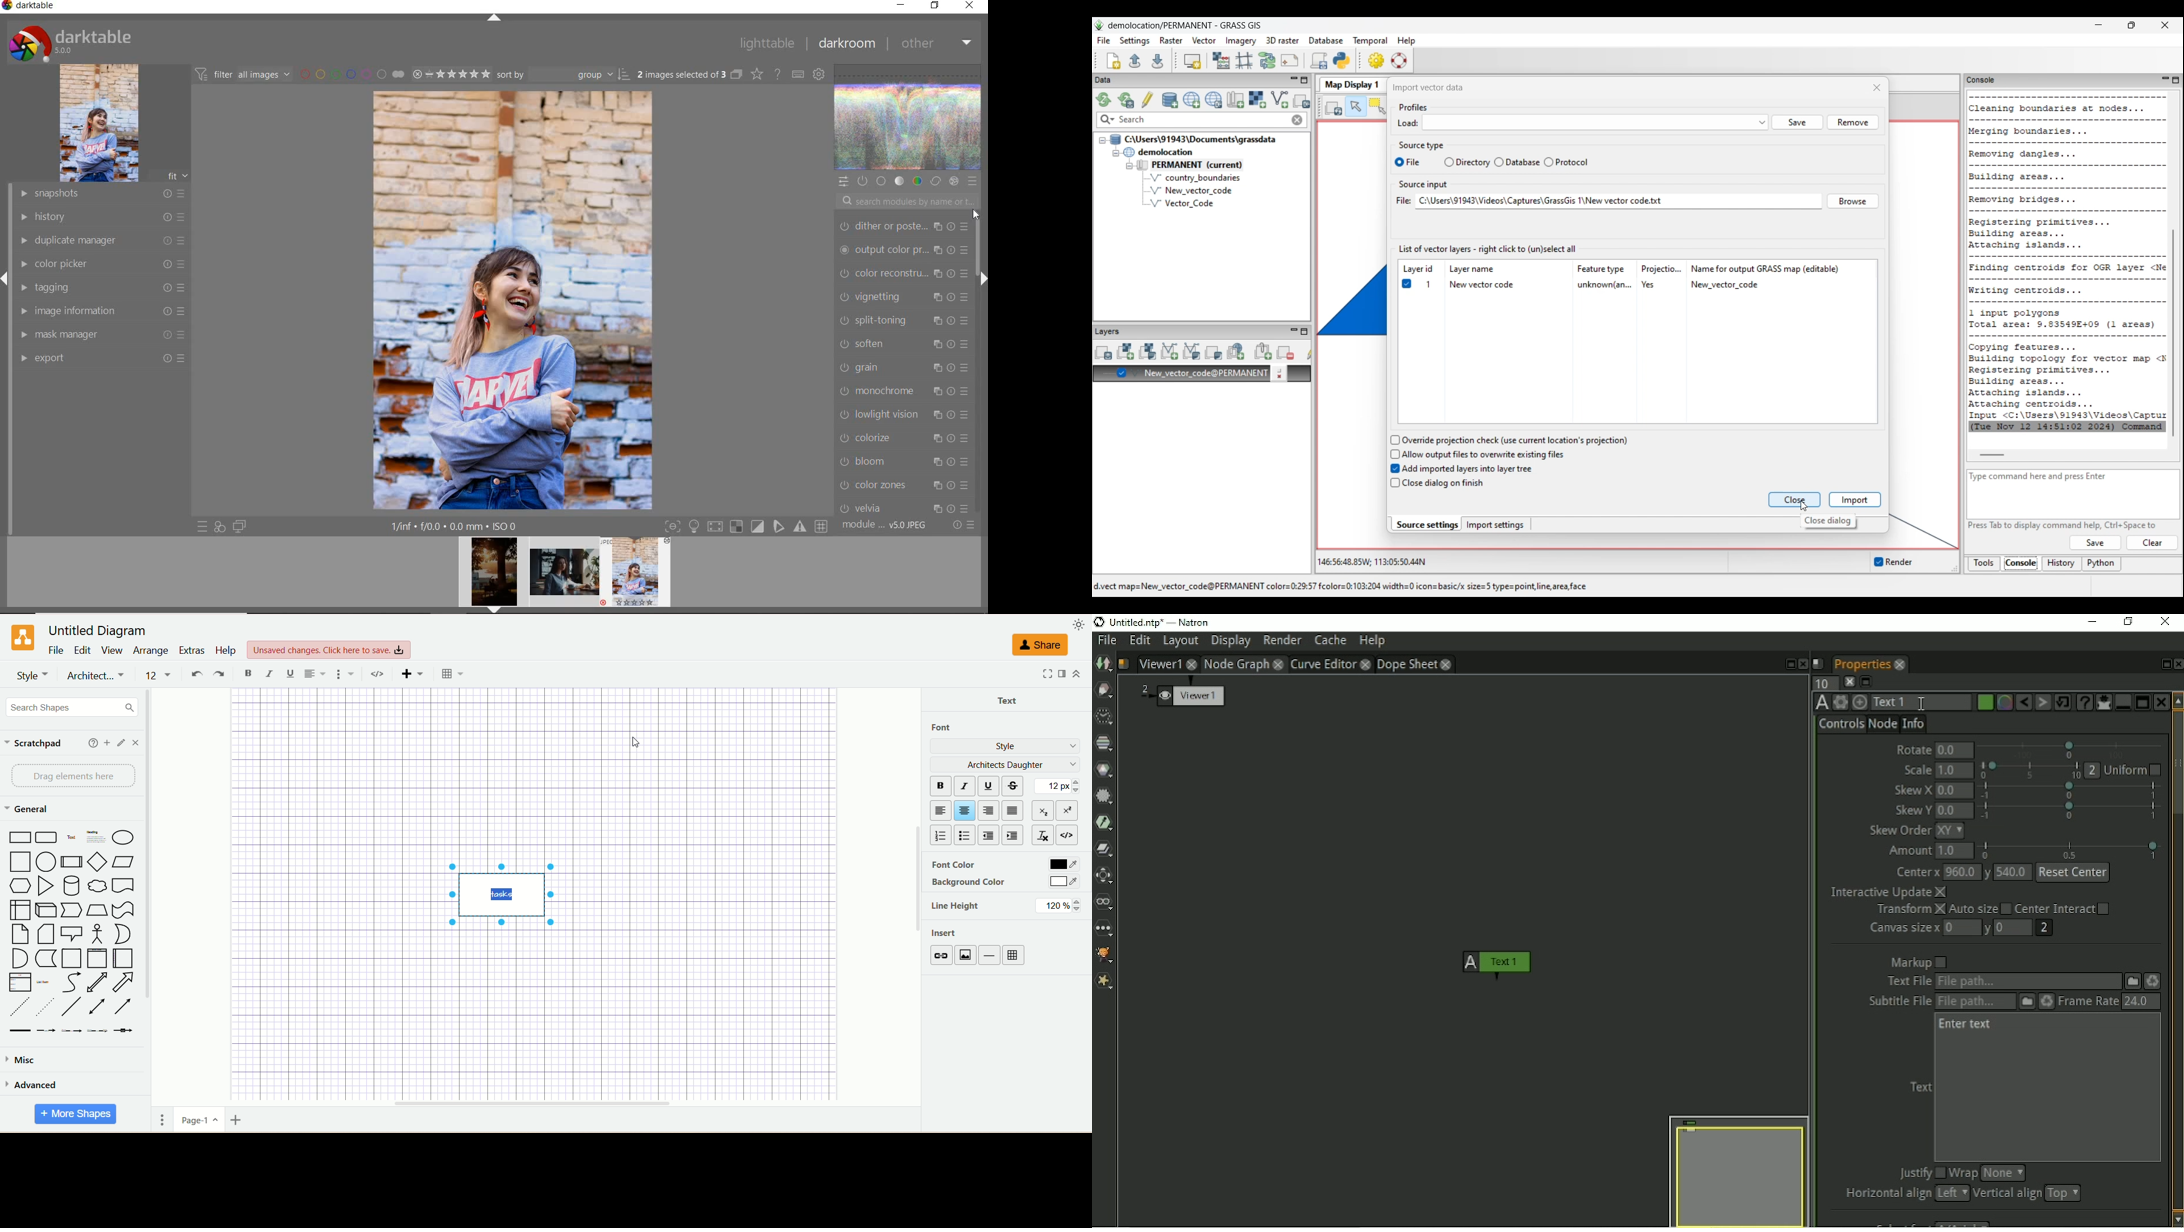 This screenshot has height=1232, width=2184. What do you see at coordinates (99, 123) in the screenshot?
I see `image` at bounding box center [99, 123].